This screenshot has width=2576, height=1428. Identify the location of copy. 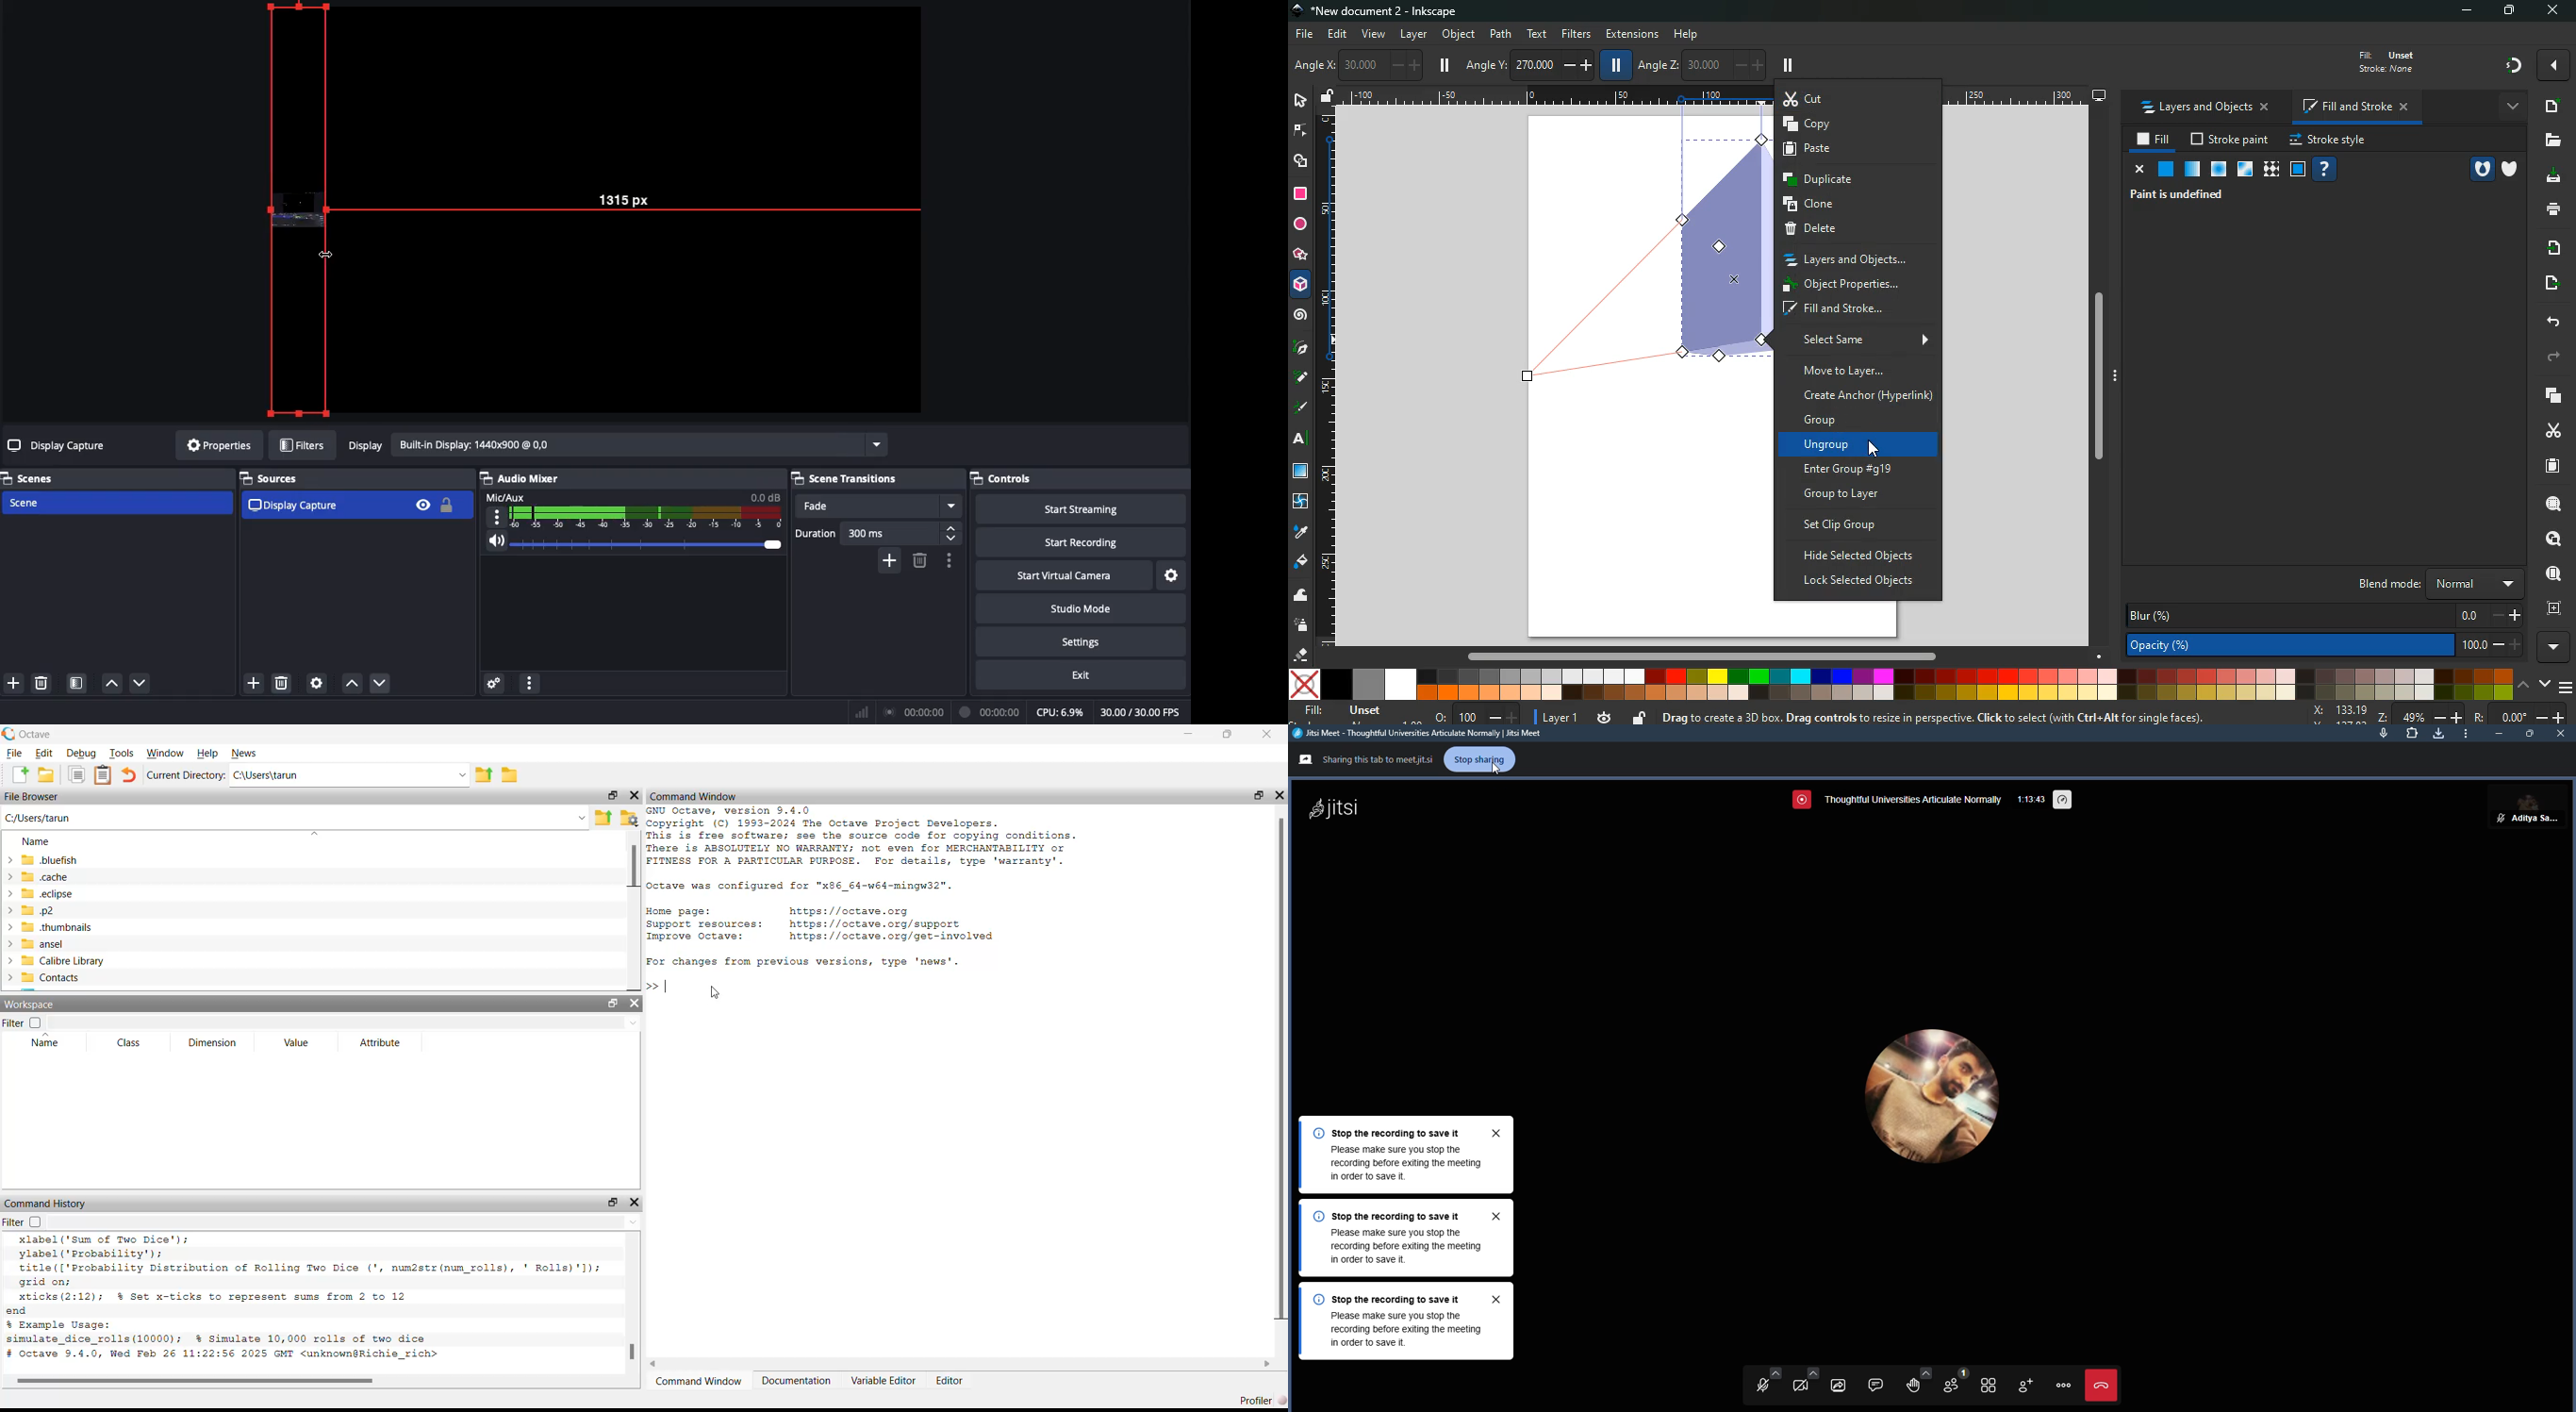
(1858, 125).